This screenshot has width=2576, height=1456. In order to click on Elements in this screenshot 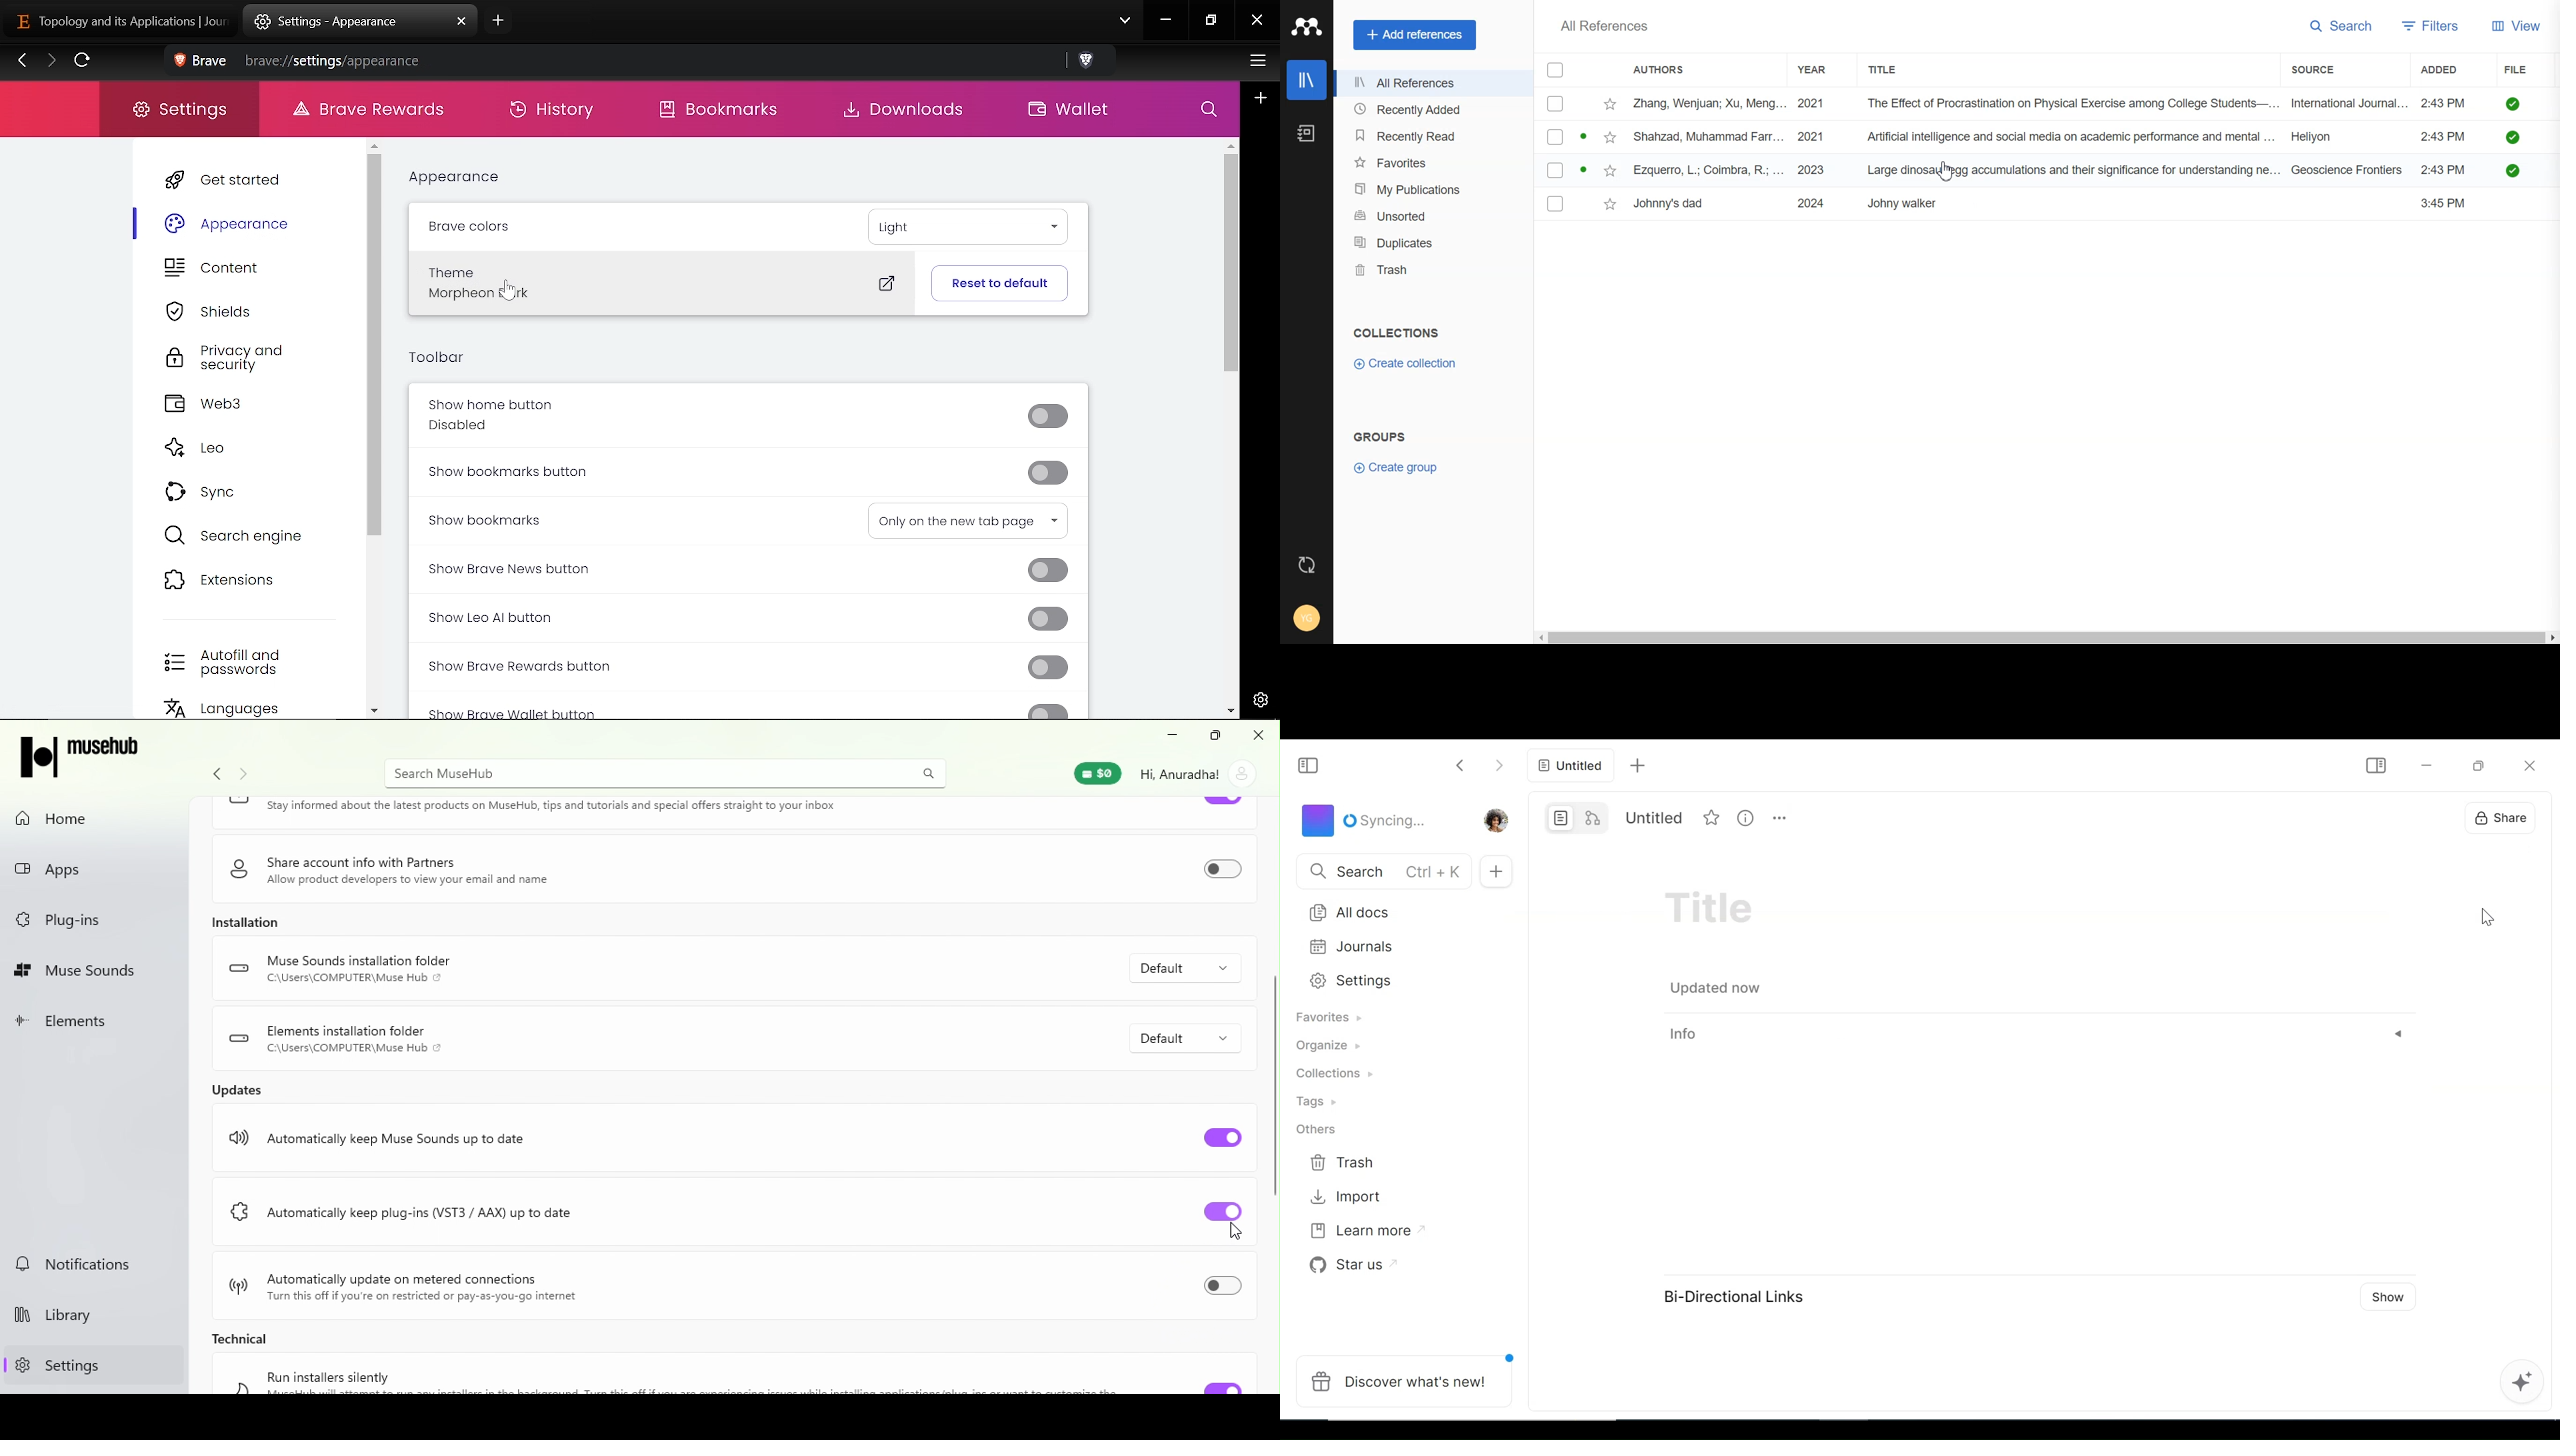, I will do `click(94, 1024)`.